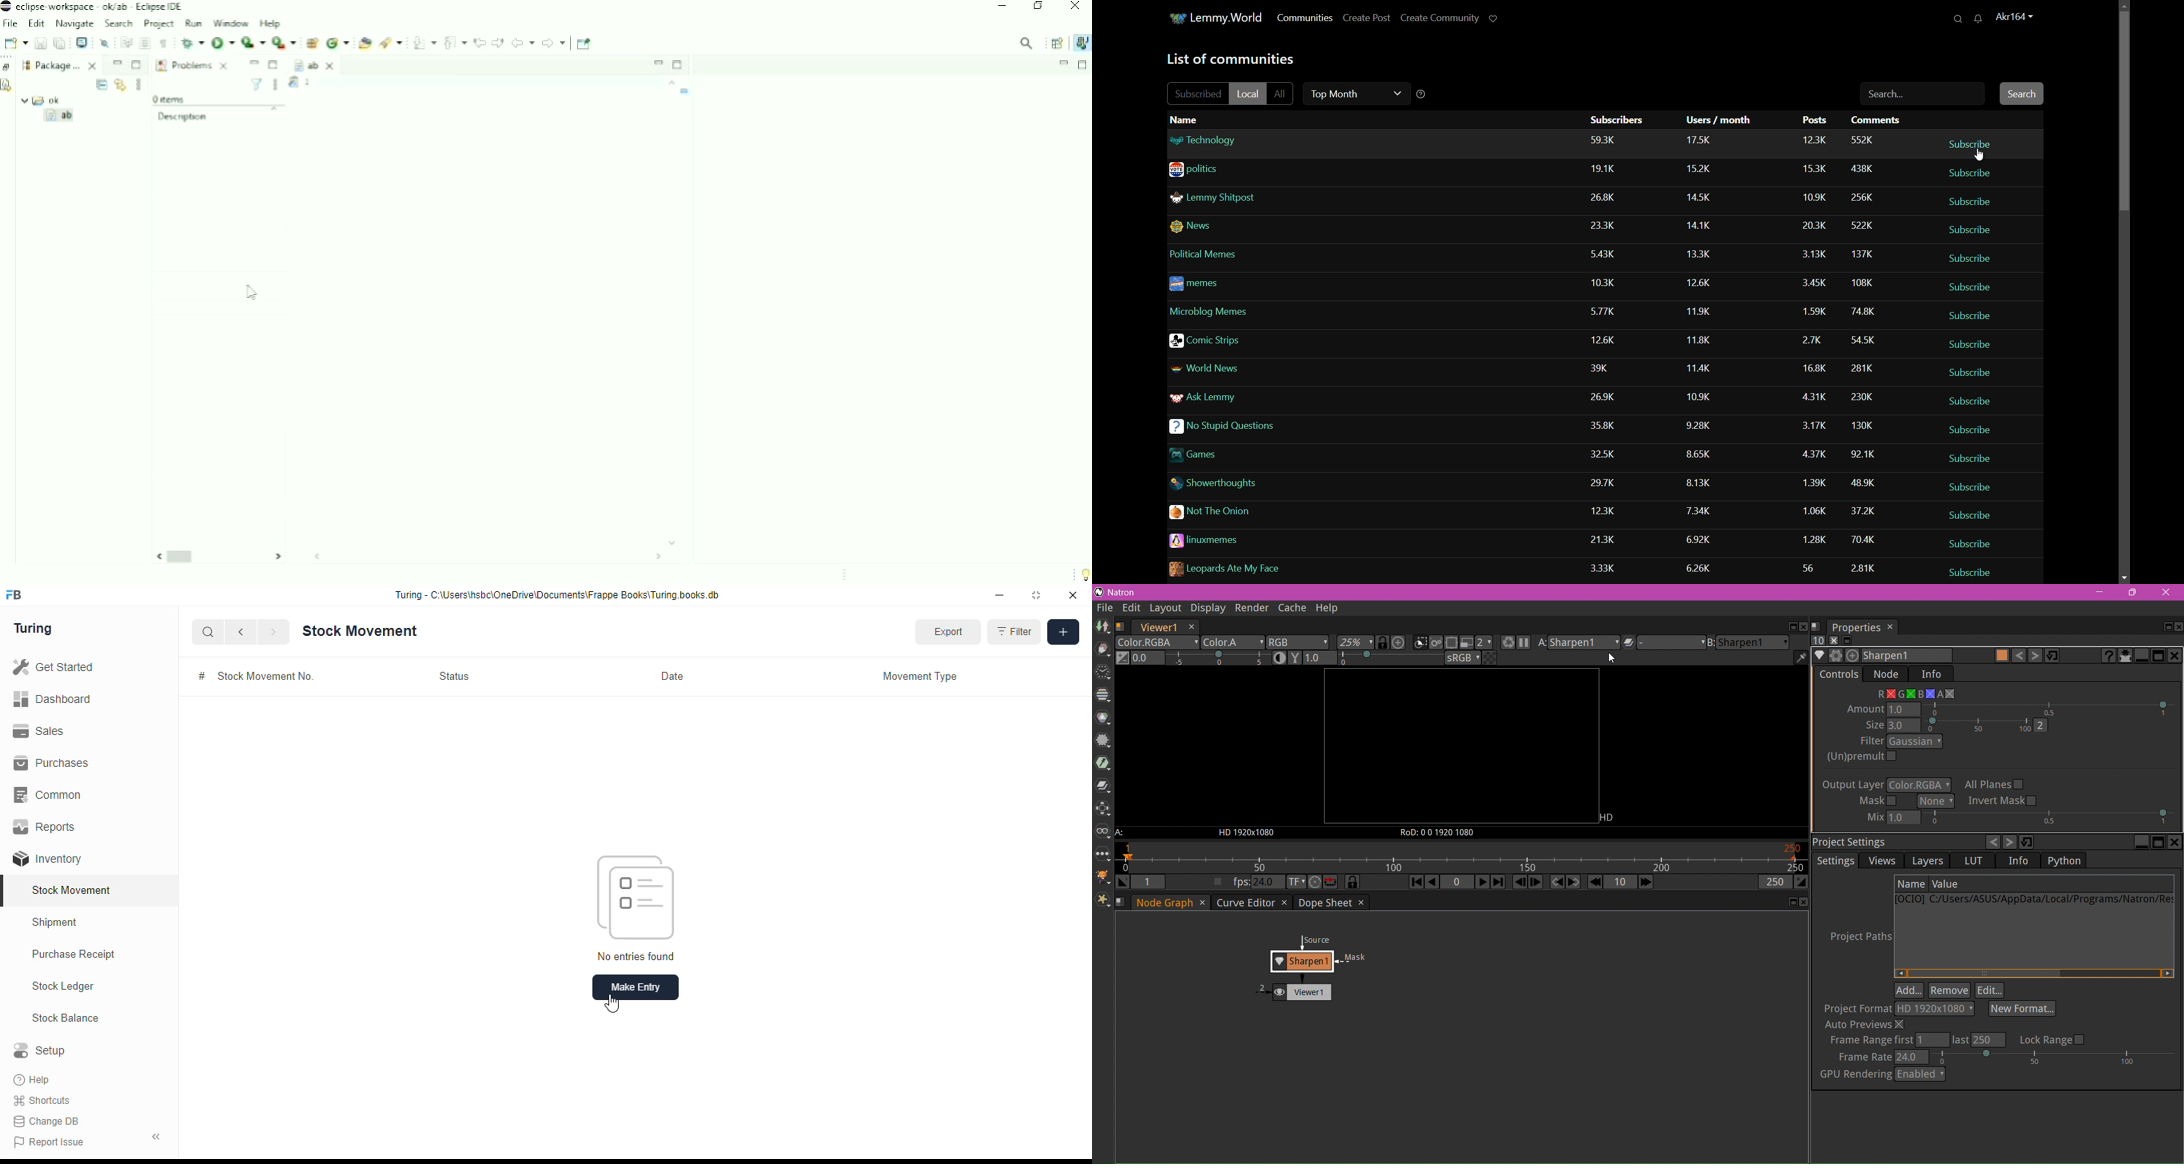 This screenshot has width=2184, height=1176. Describe the element at coordinates (1099, 593) in the screenshot. I see `Application Logo` at that location.